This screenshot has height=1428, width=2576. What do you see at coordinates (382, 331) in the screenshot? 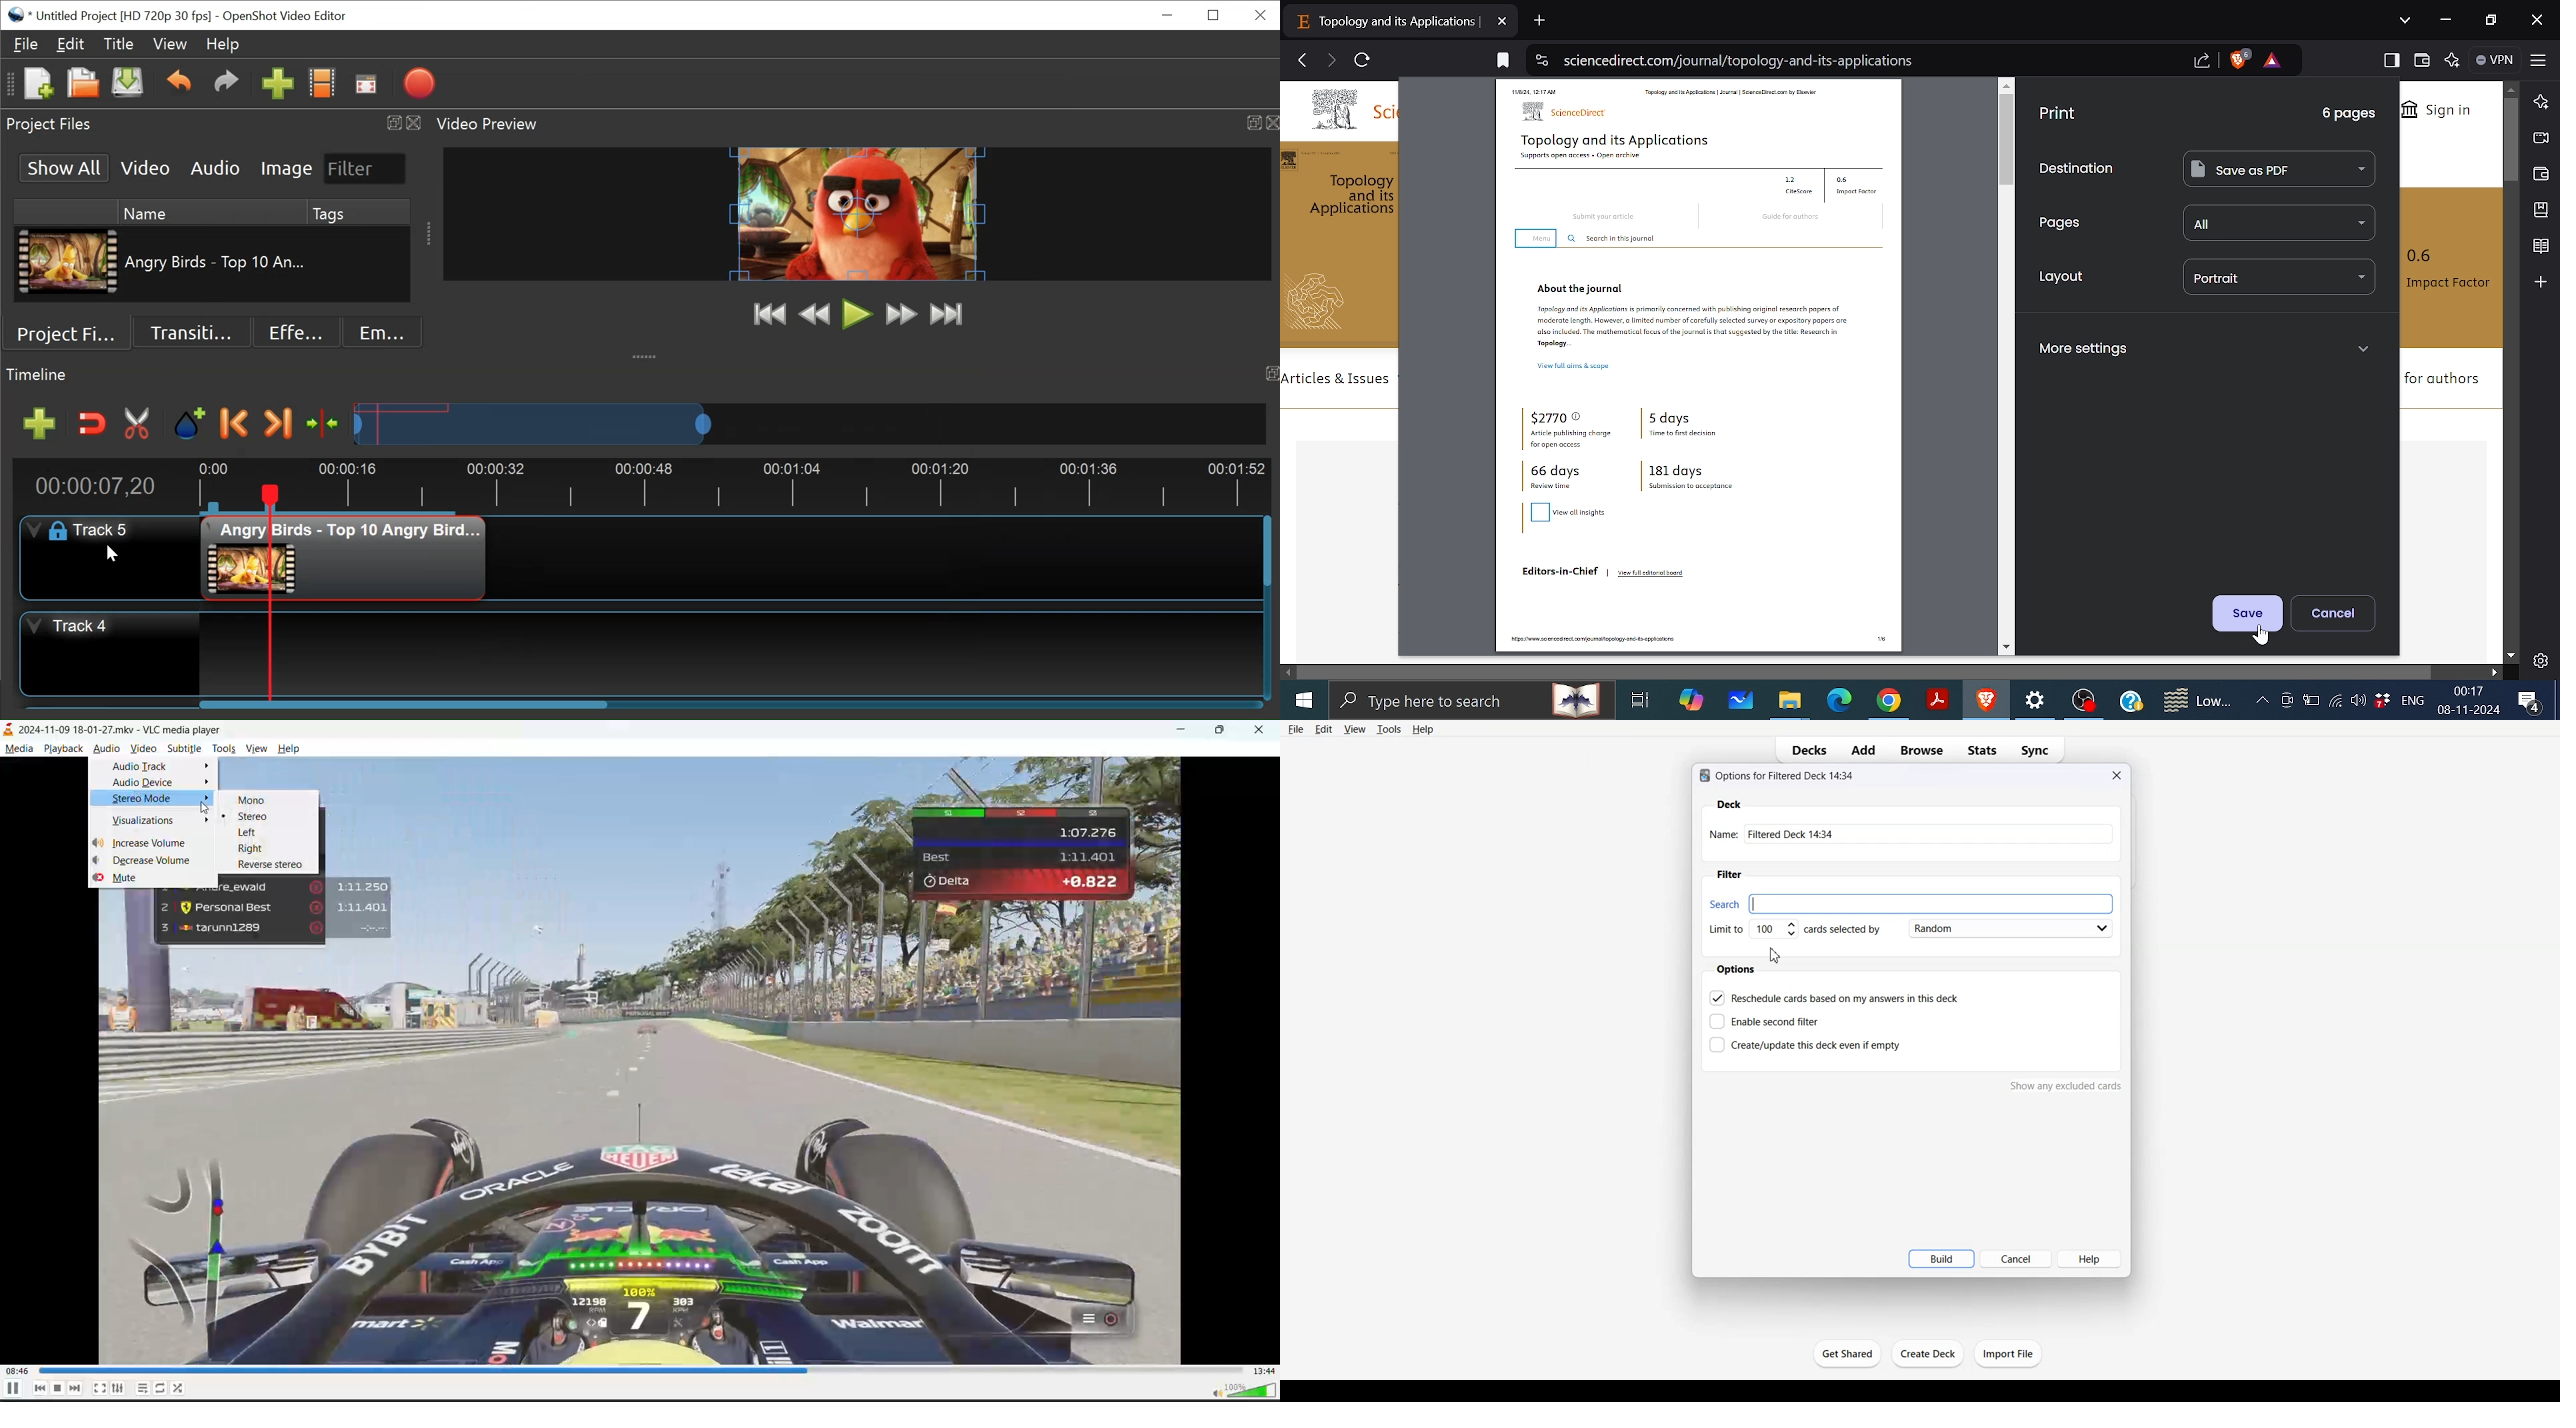
I see `Emoji` at bounding box center [382, 331].